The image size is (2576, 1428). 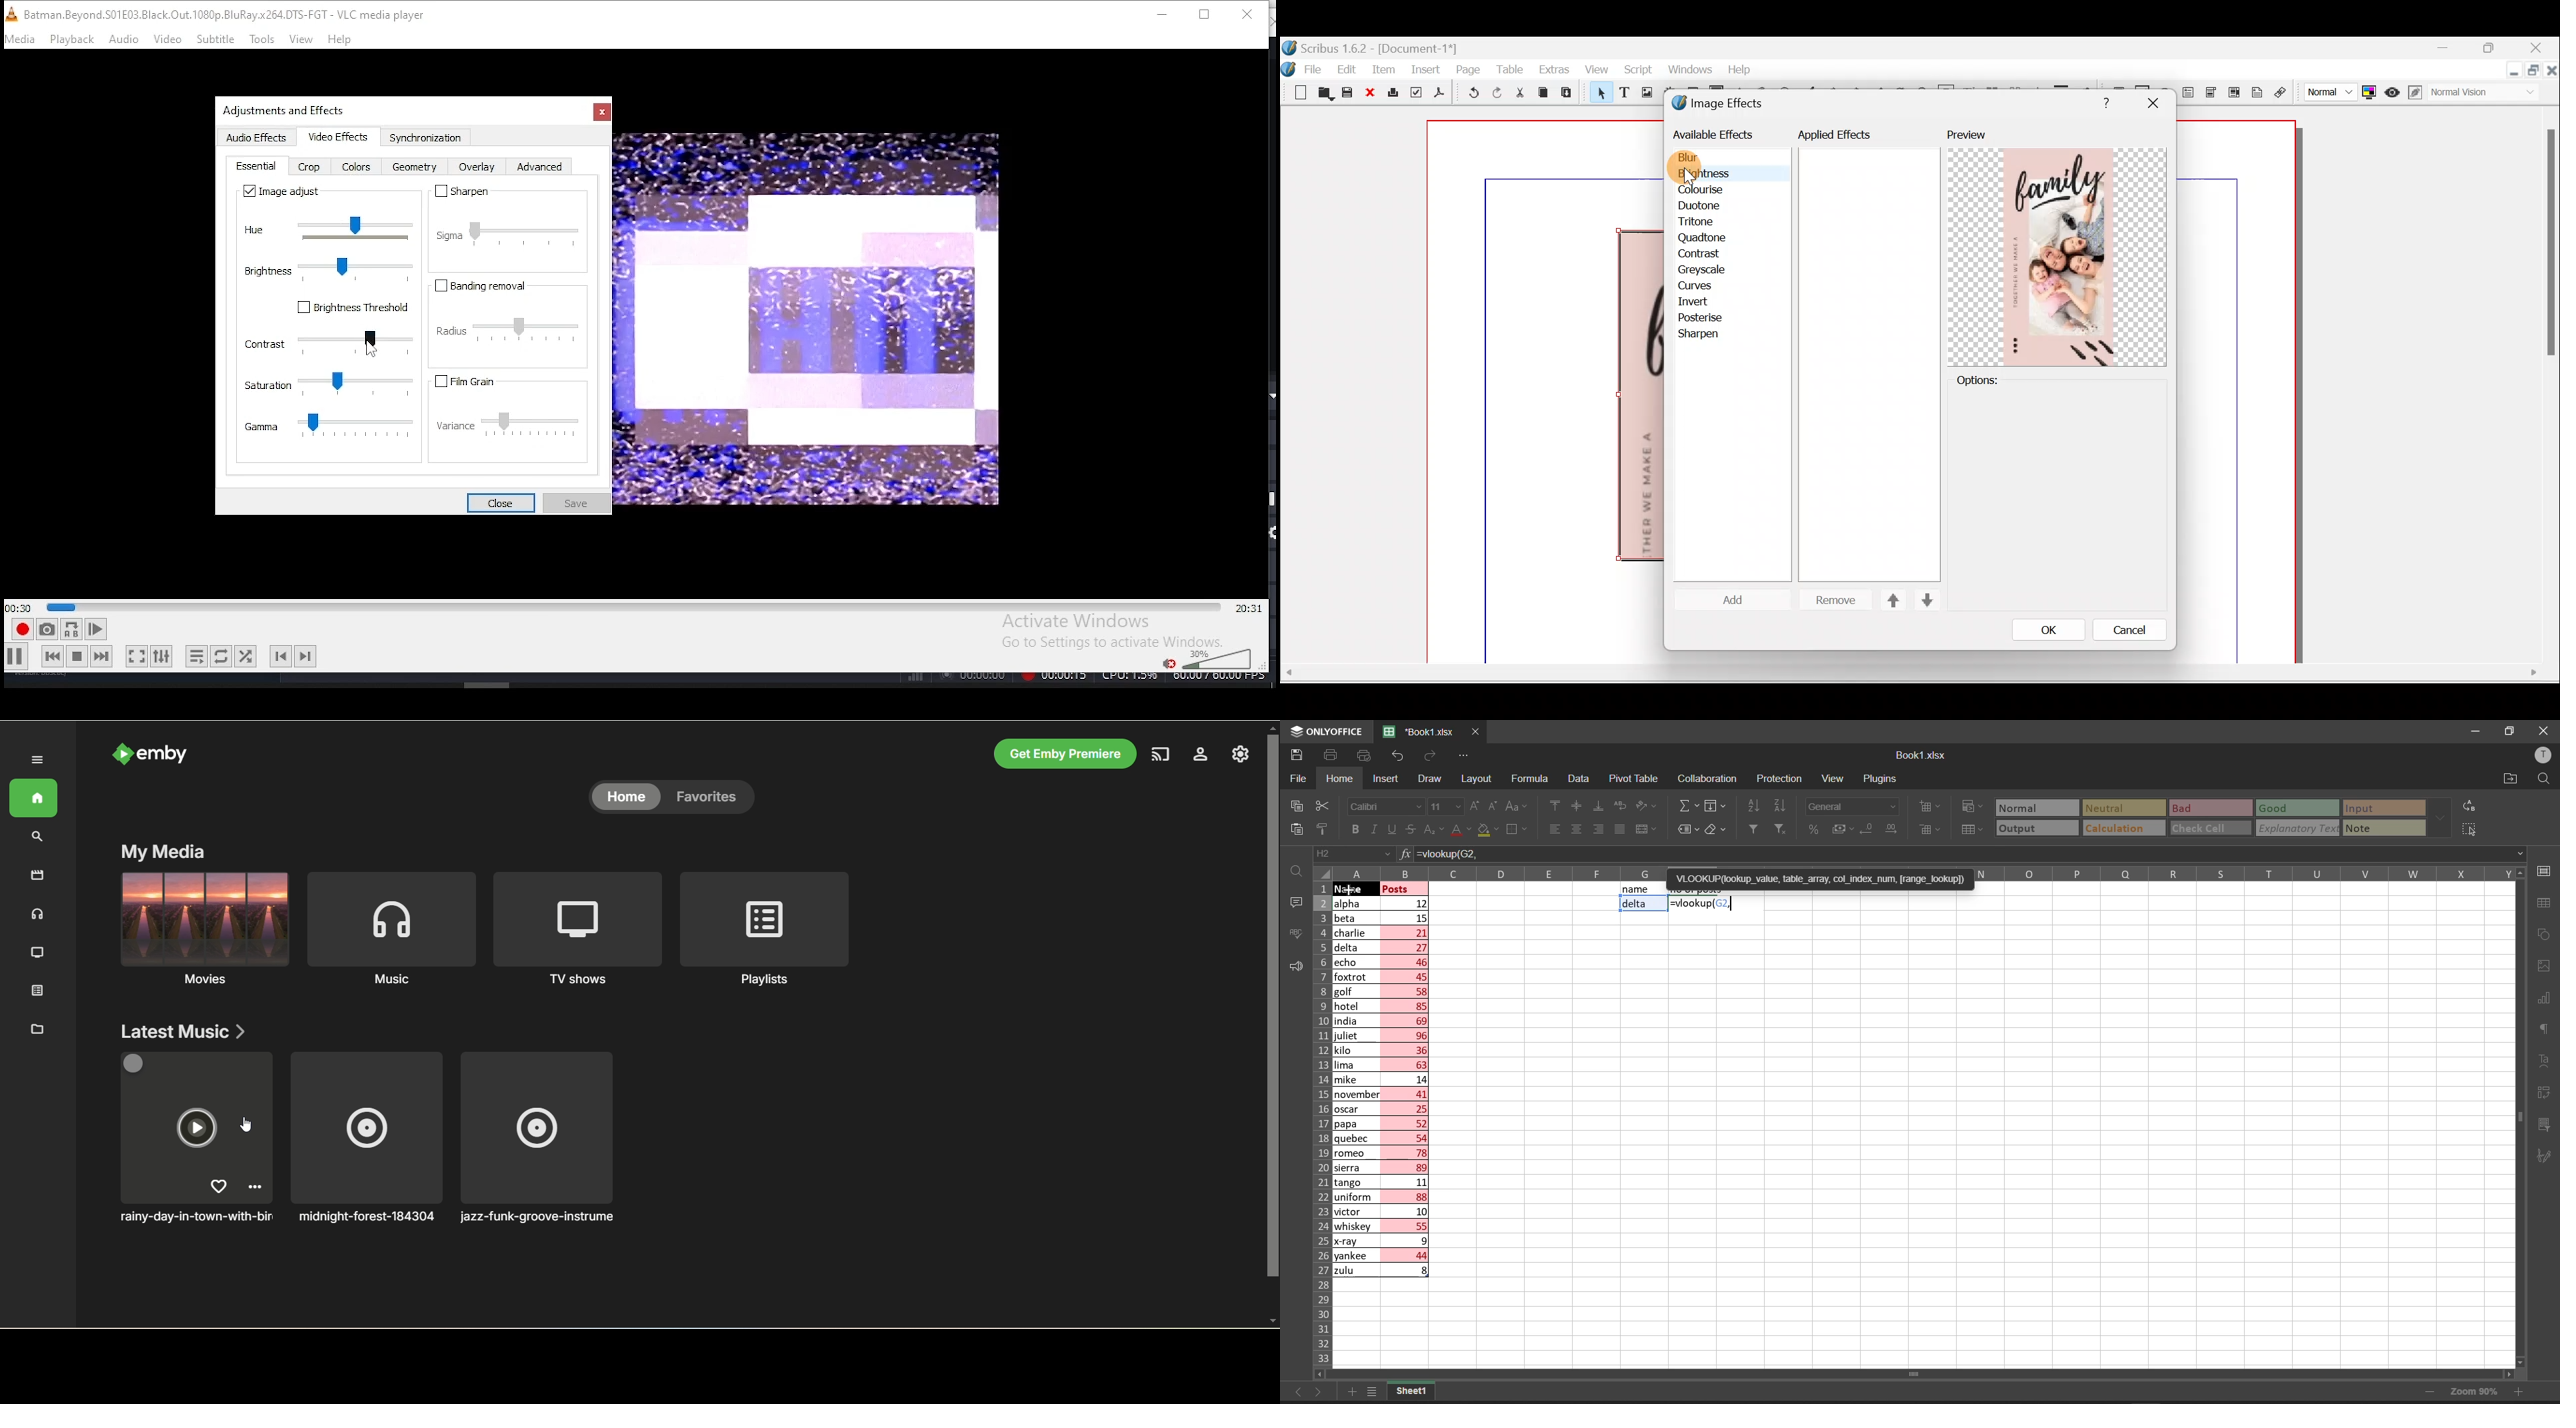 I want to click on name, so click(x=1637, y=889).